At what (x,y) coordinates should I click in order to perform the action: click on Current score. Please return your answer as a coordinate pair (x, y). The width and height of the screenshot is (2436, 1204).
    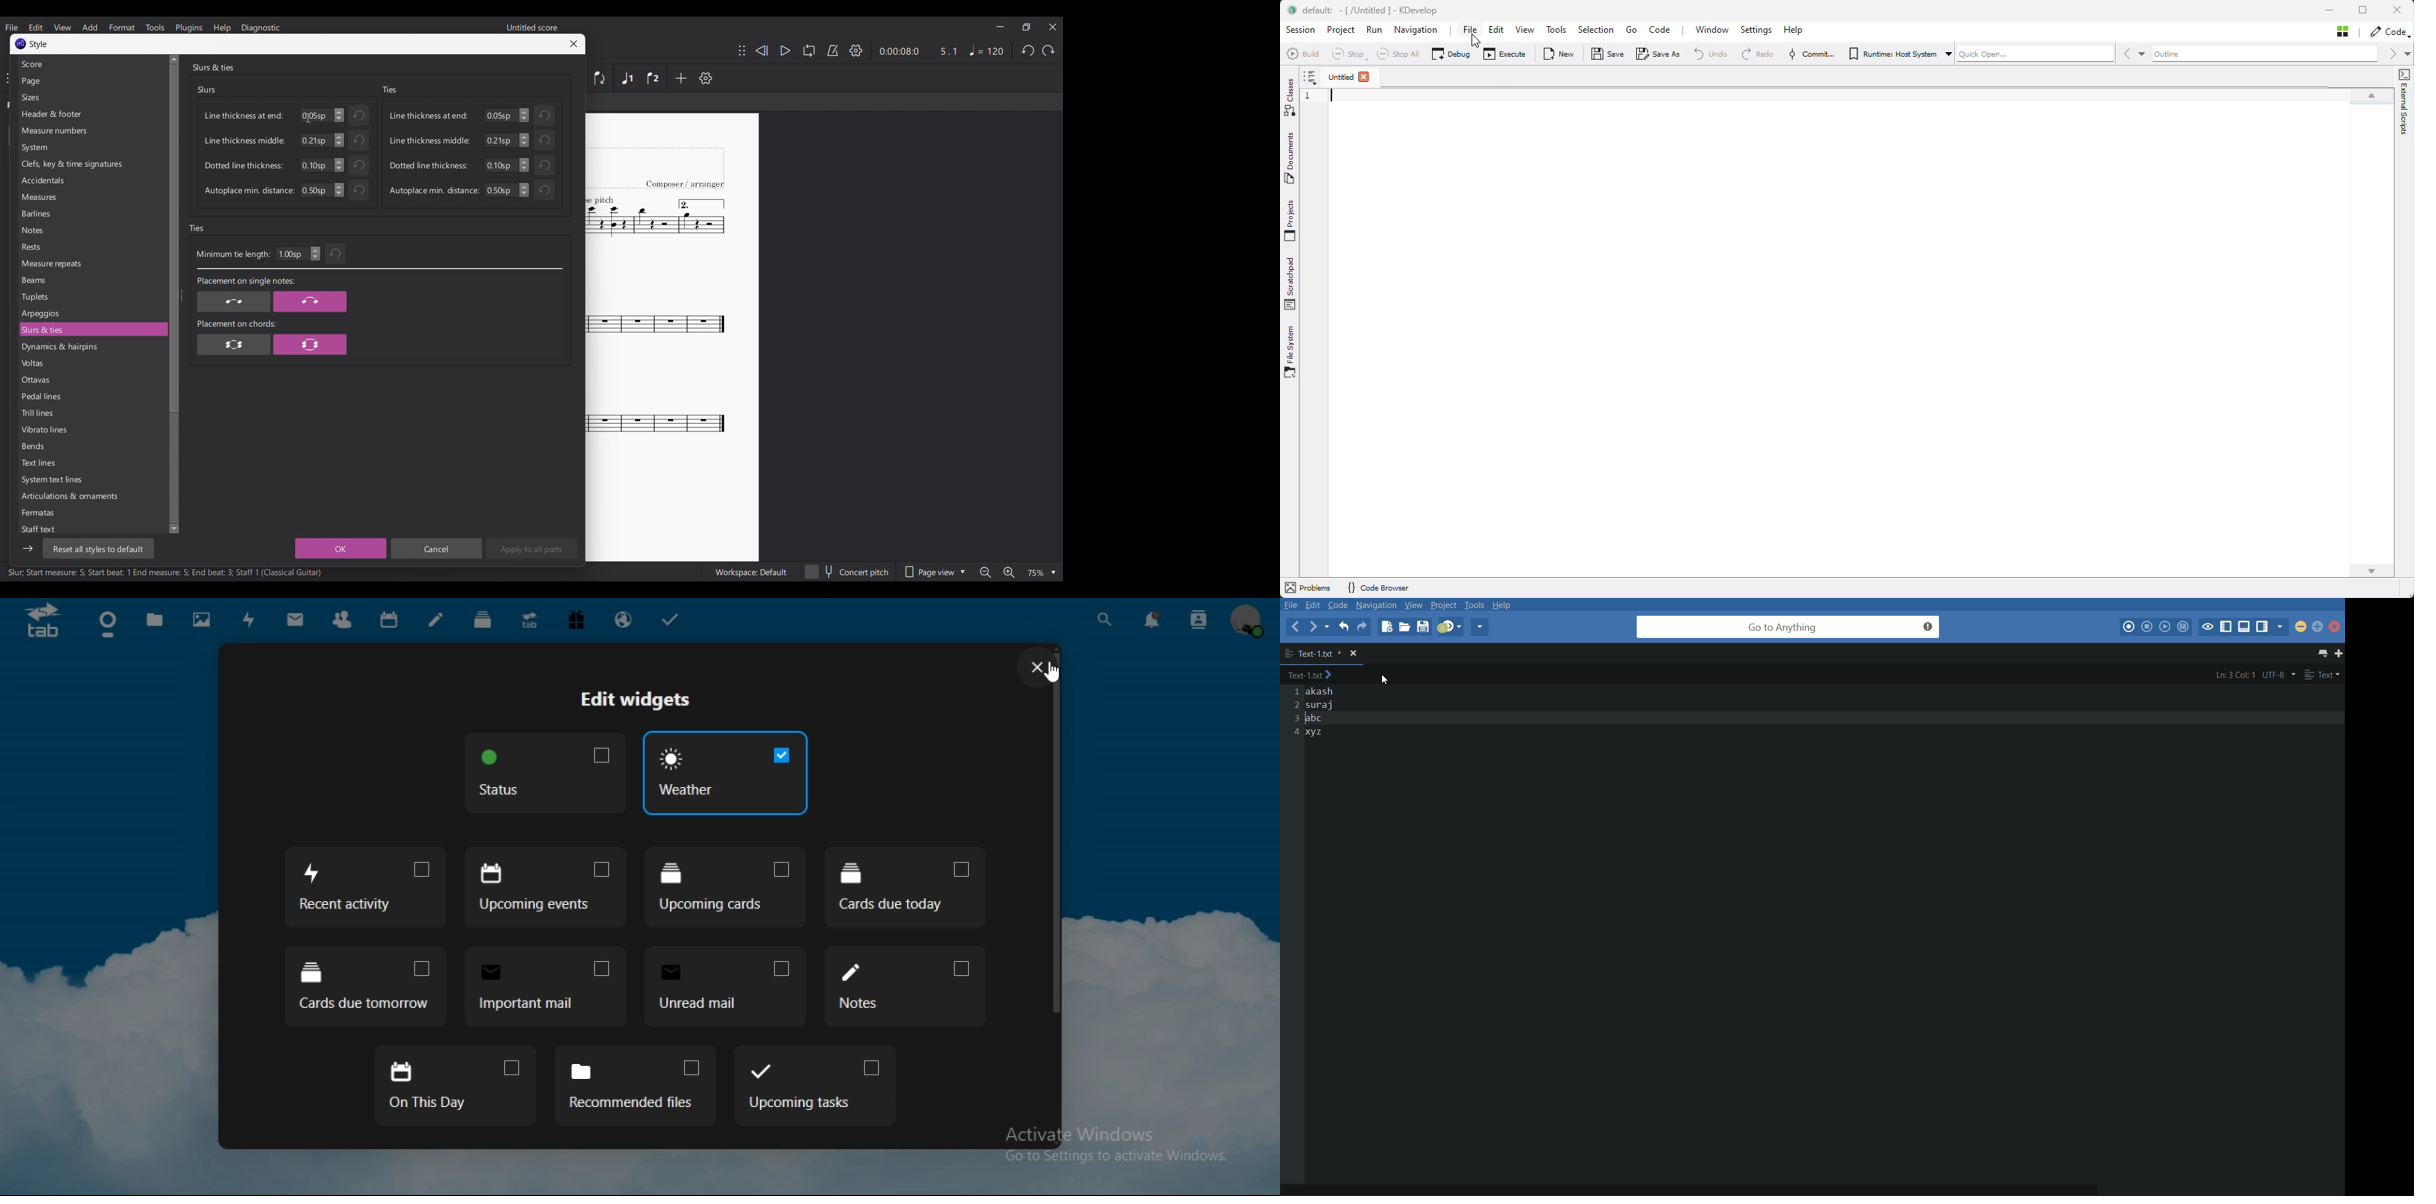
    Looking at the image, I should click on (657, 338).